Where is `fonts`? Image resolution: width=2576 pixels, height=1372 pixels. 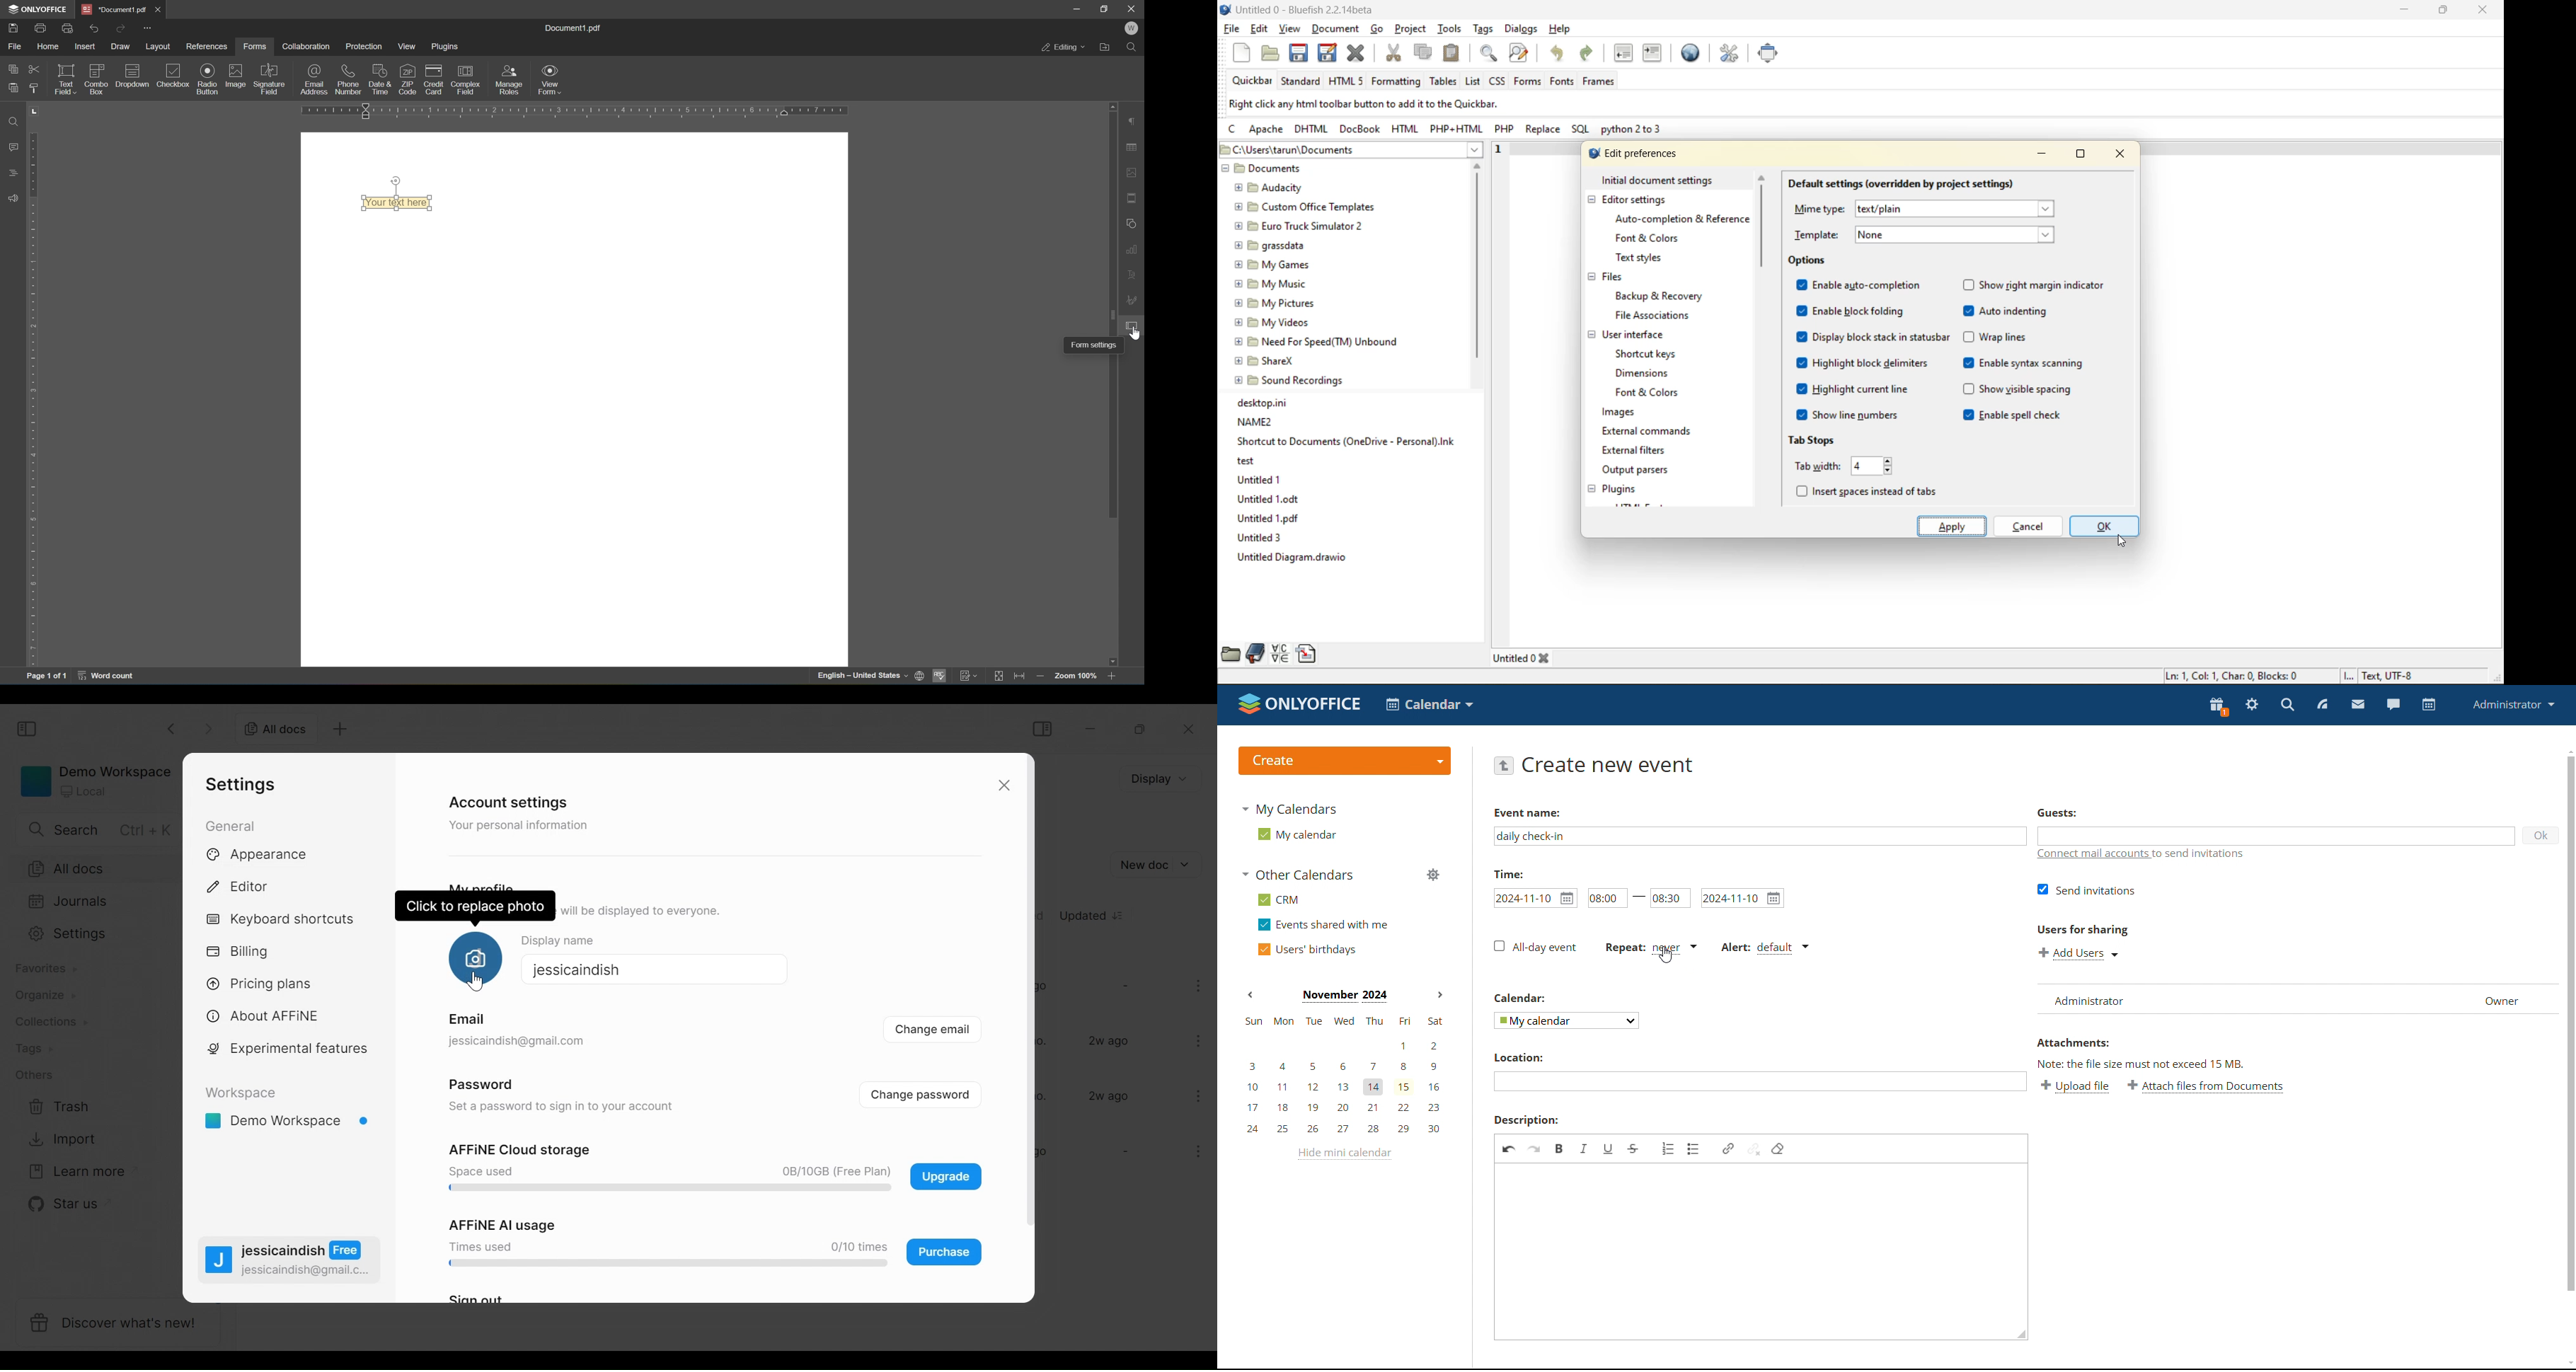
fonts is located at coordinates (1562, 82).